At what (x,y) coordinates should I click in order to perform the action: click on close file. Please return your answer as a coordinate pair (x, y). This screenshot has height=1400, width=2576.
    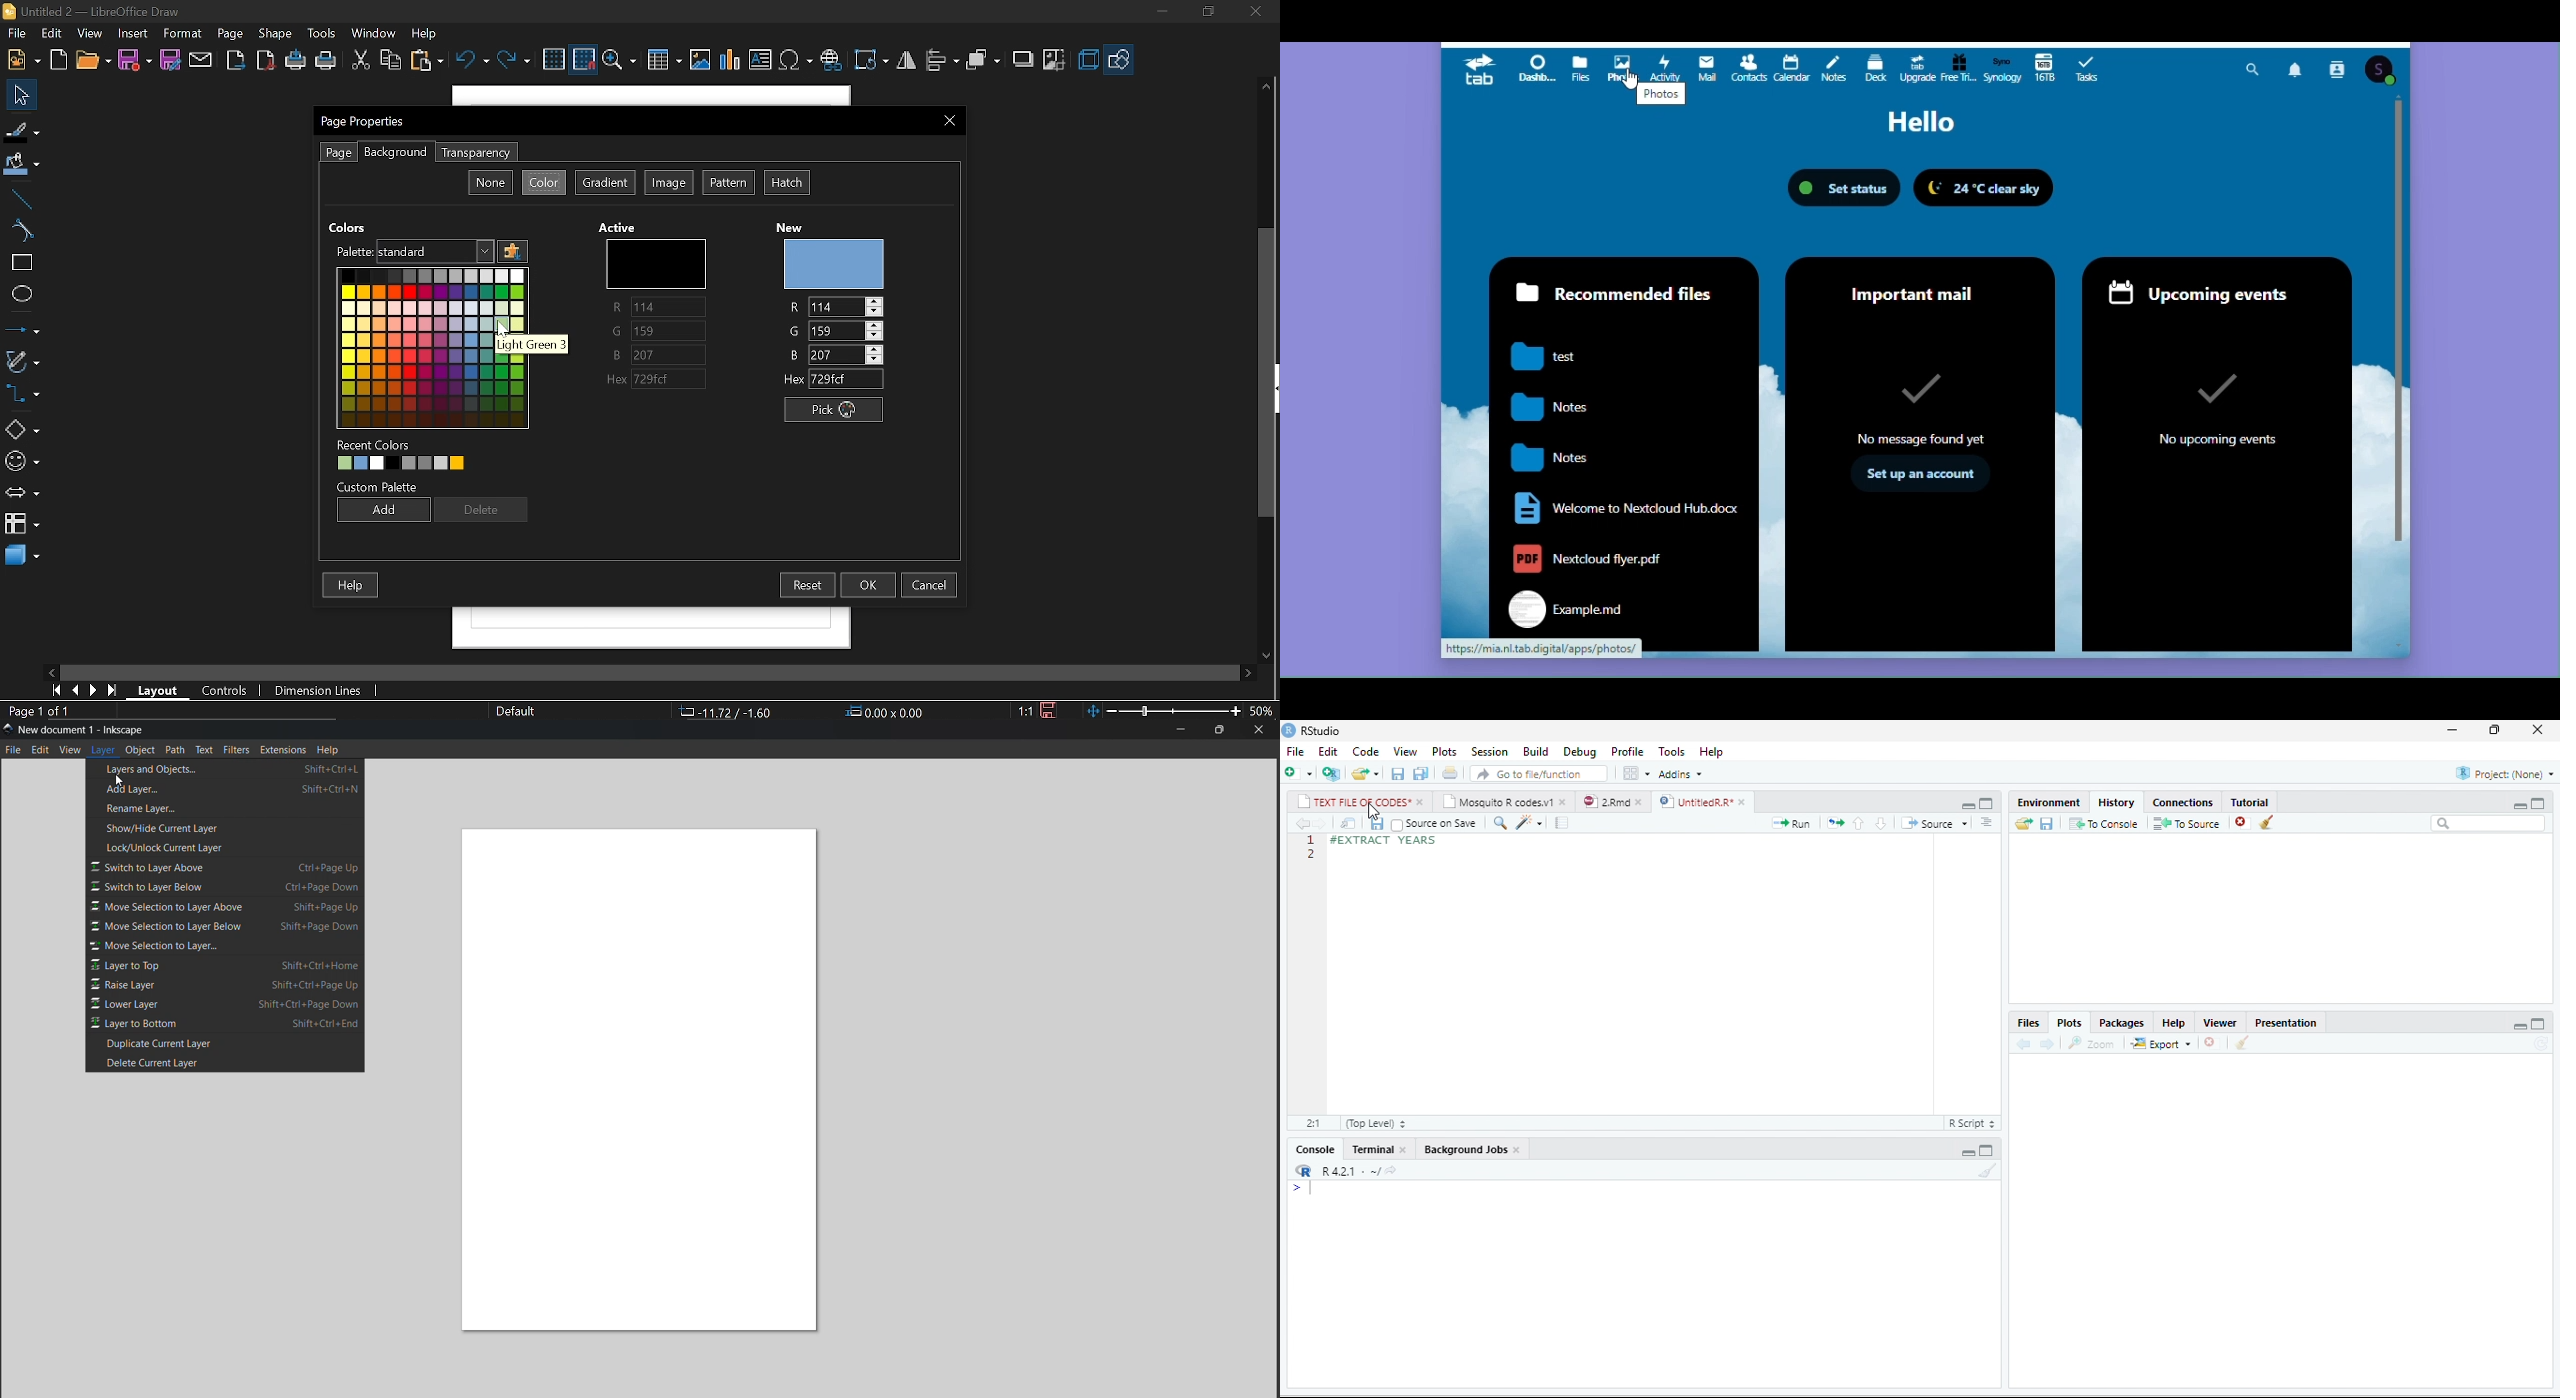
    Looking at the image, I should click on (2243, 822).